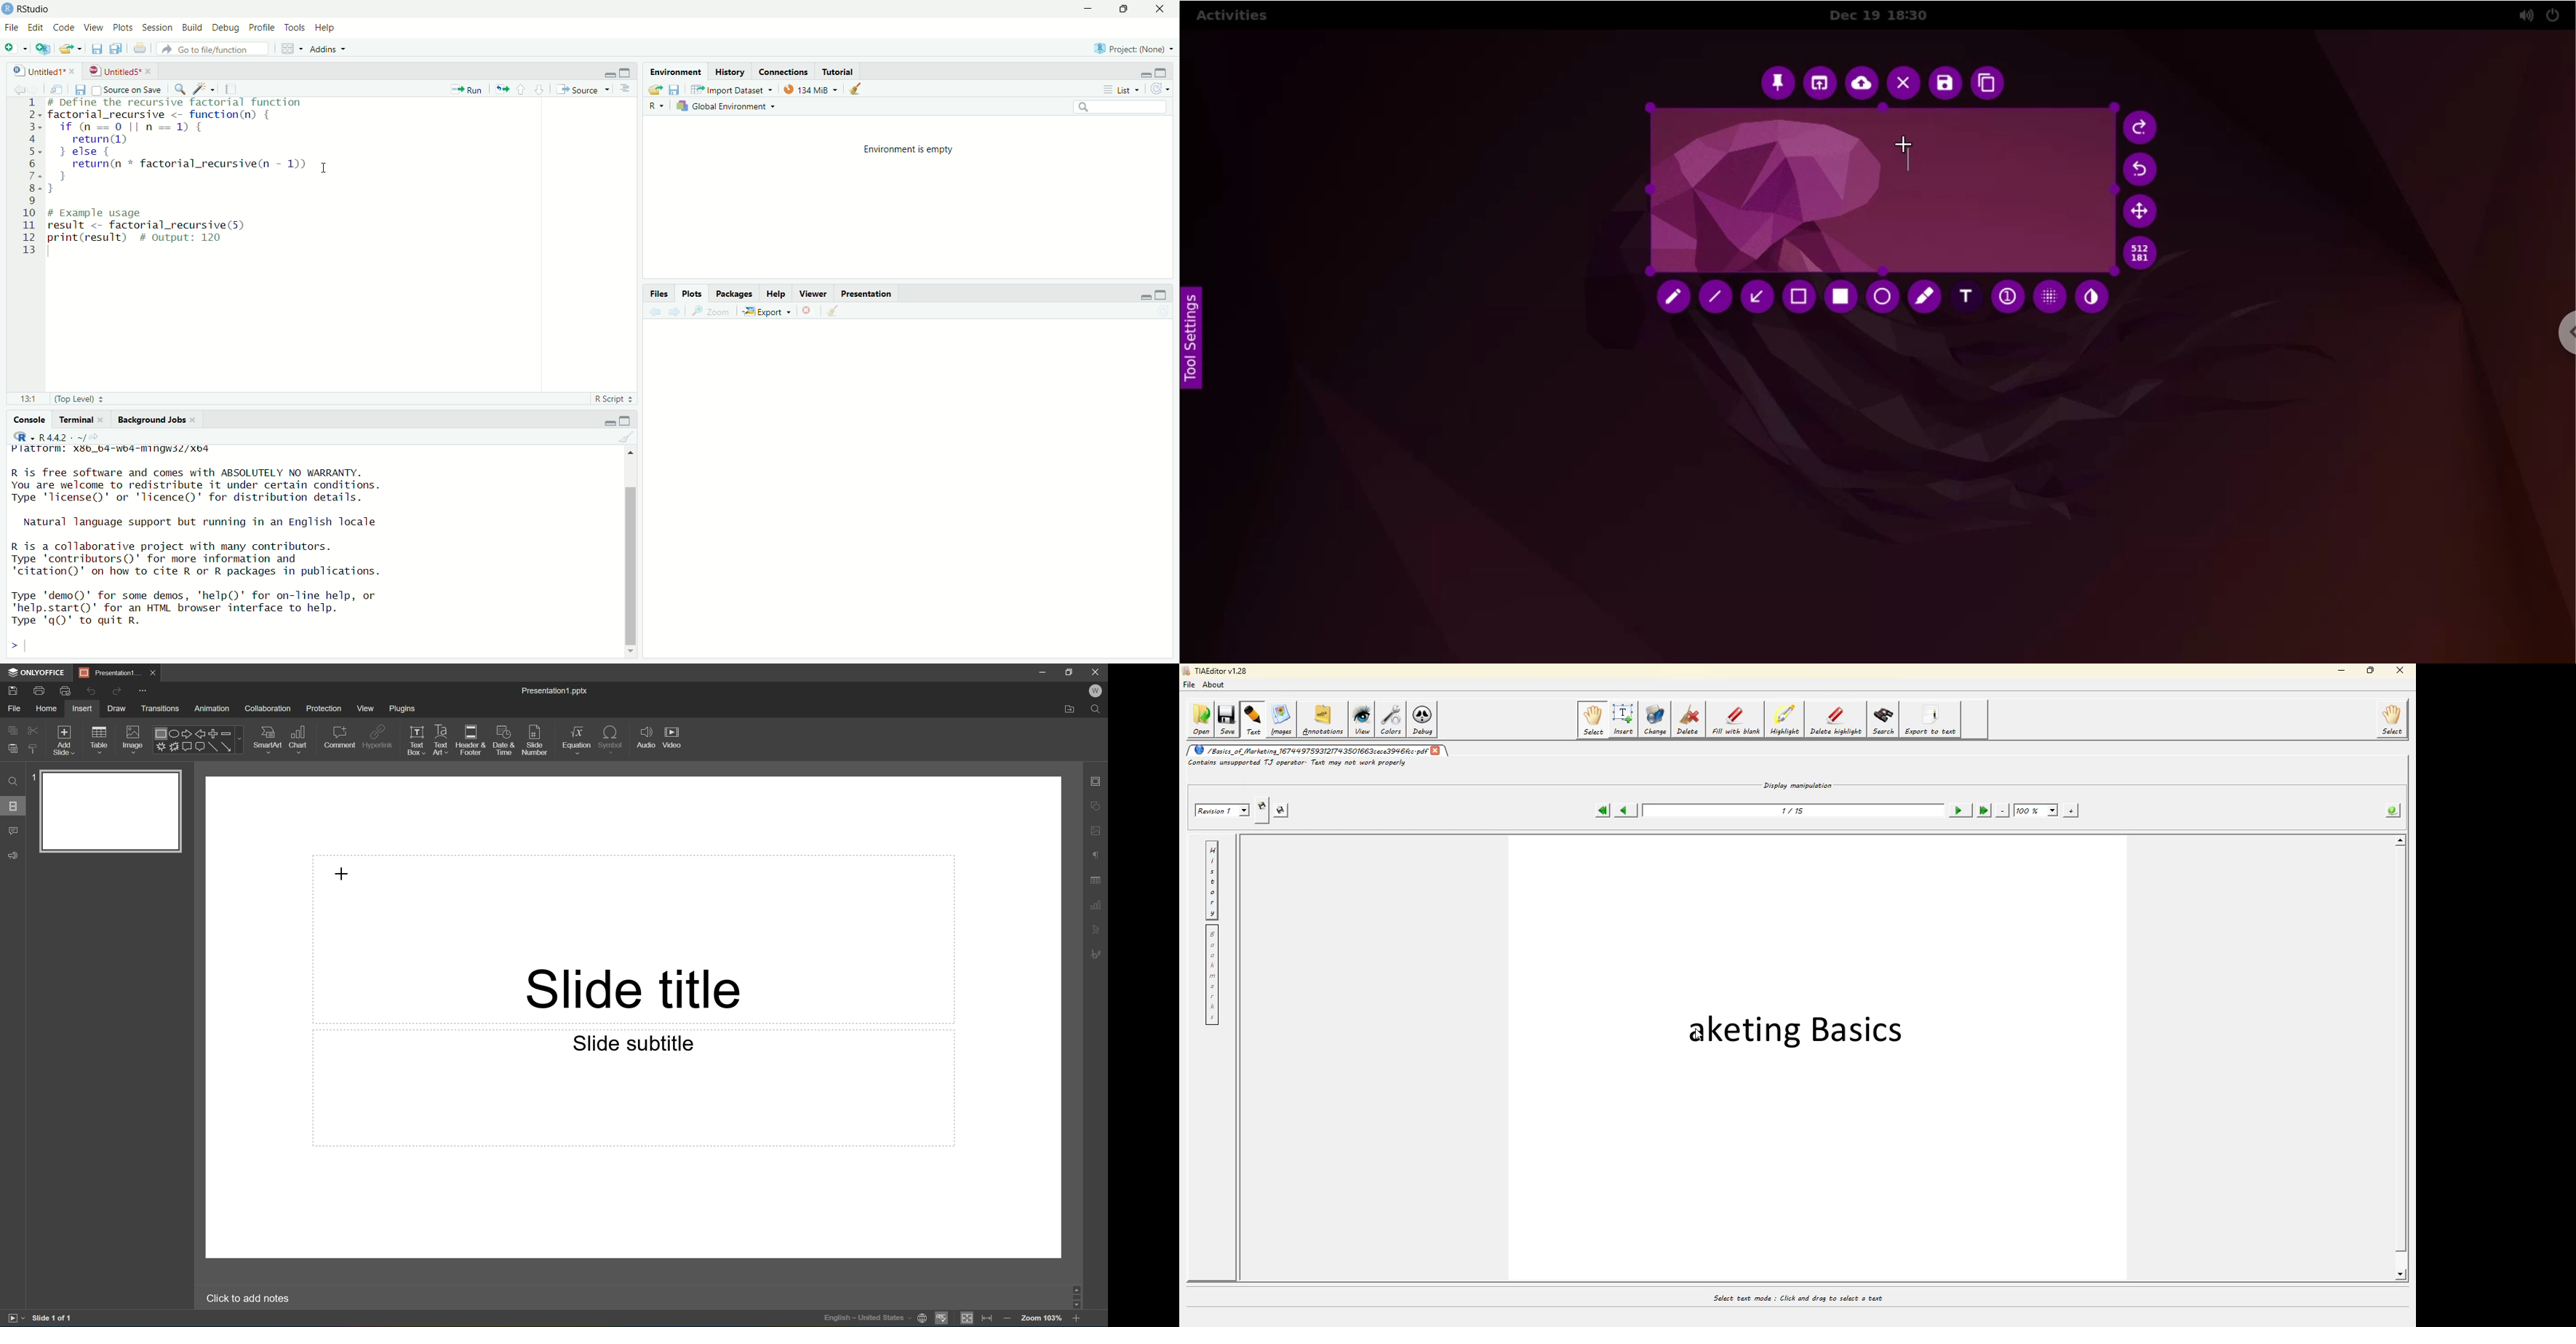 Image resolution: width=2576 pixels, height=1344 pixels. What do you see at coordinates (38, 88) in the screenshot?
I see `Go forward to the next source location (Ctrl + F10)` at bounding box center [38, 88].